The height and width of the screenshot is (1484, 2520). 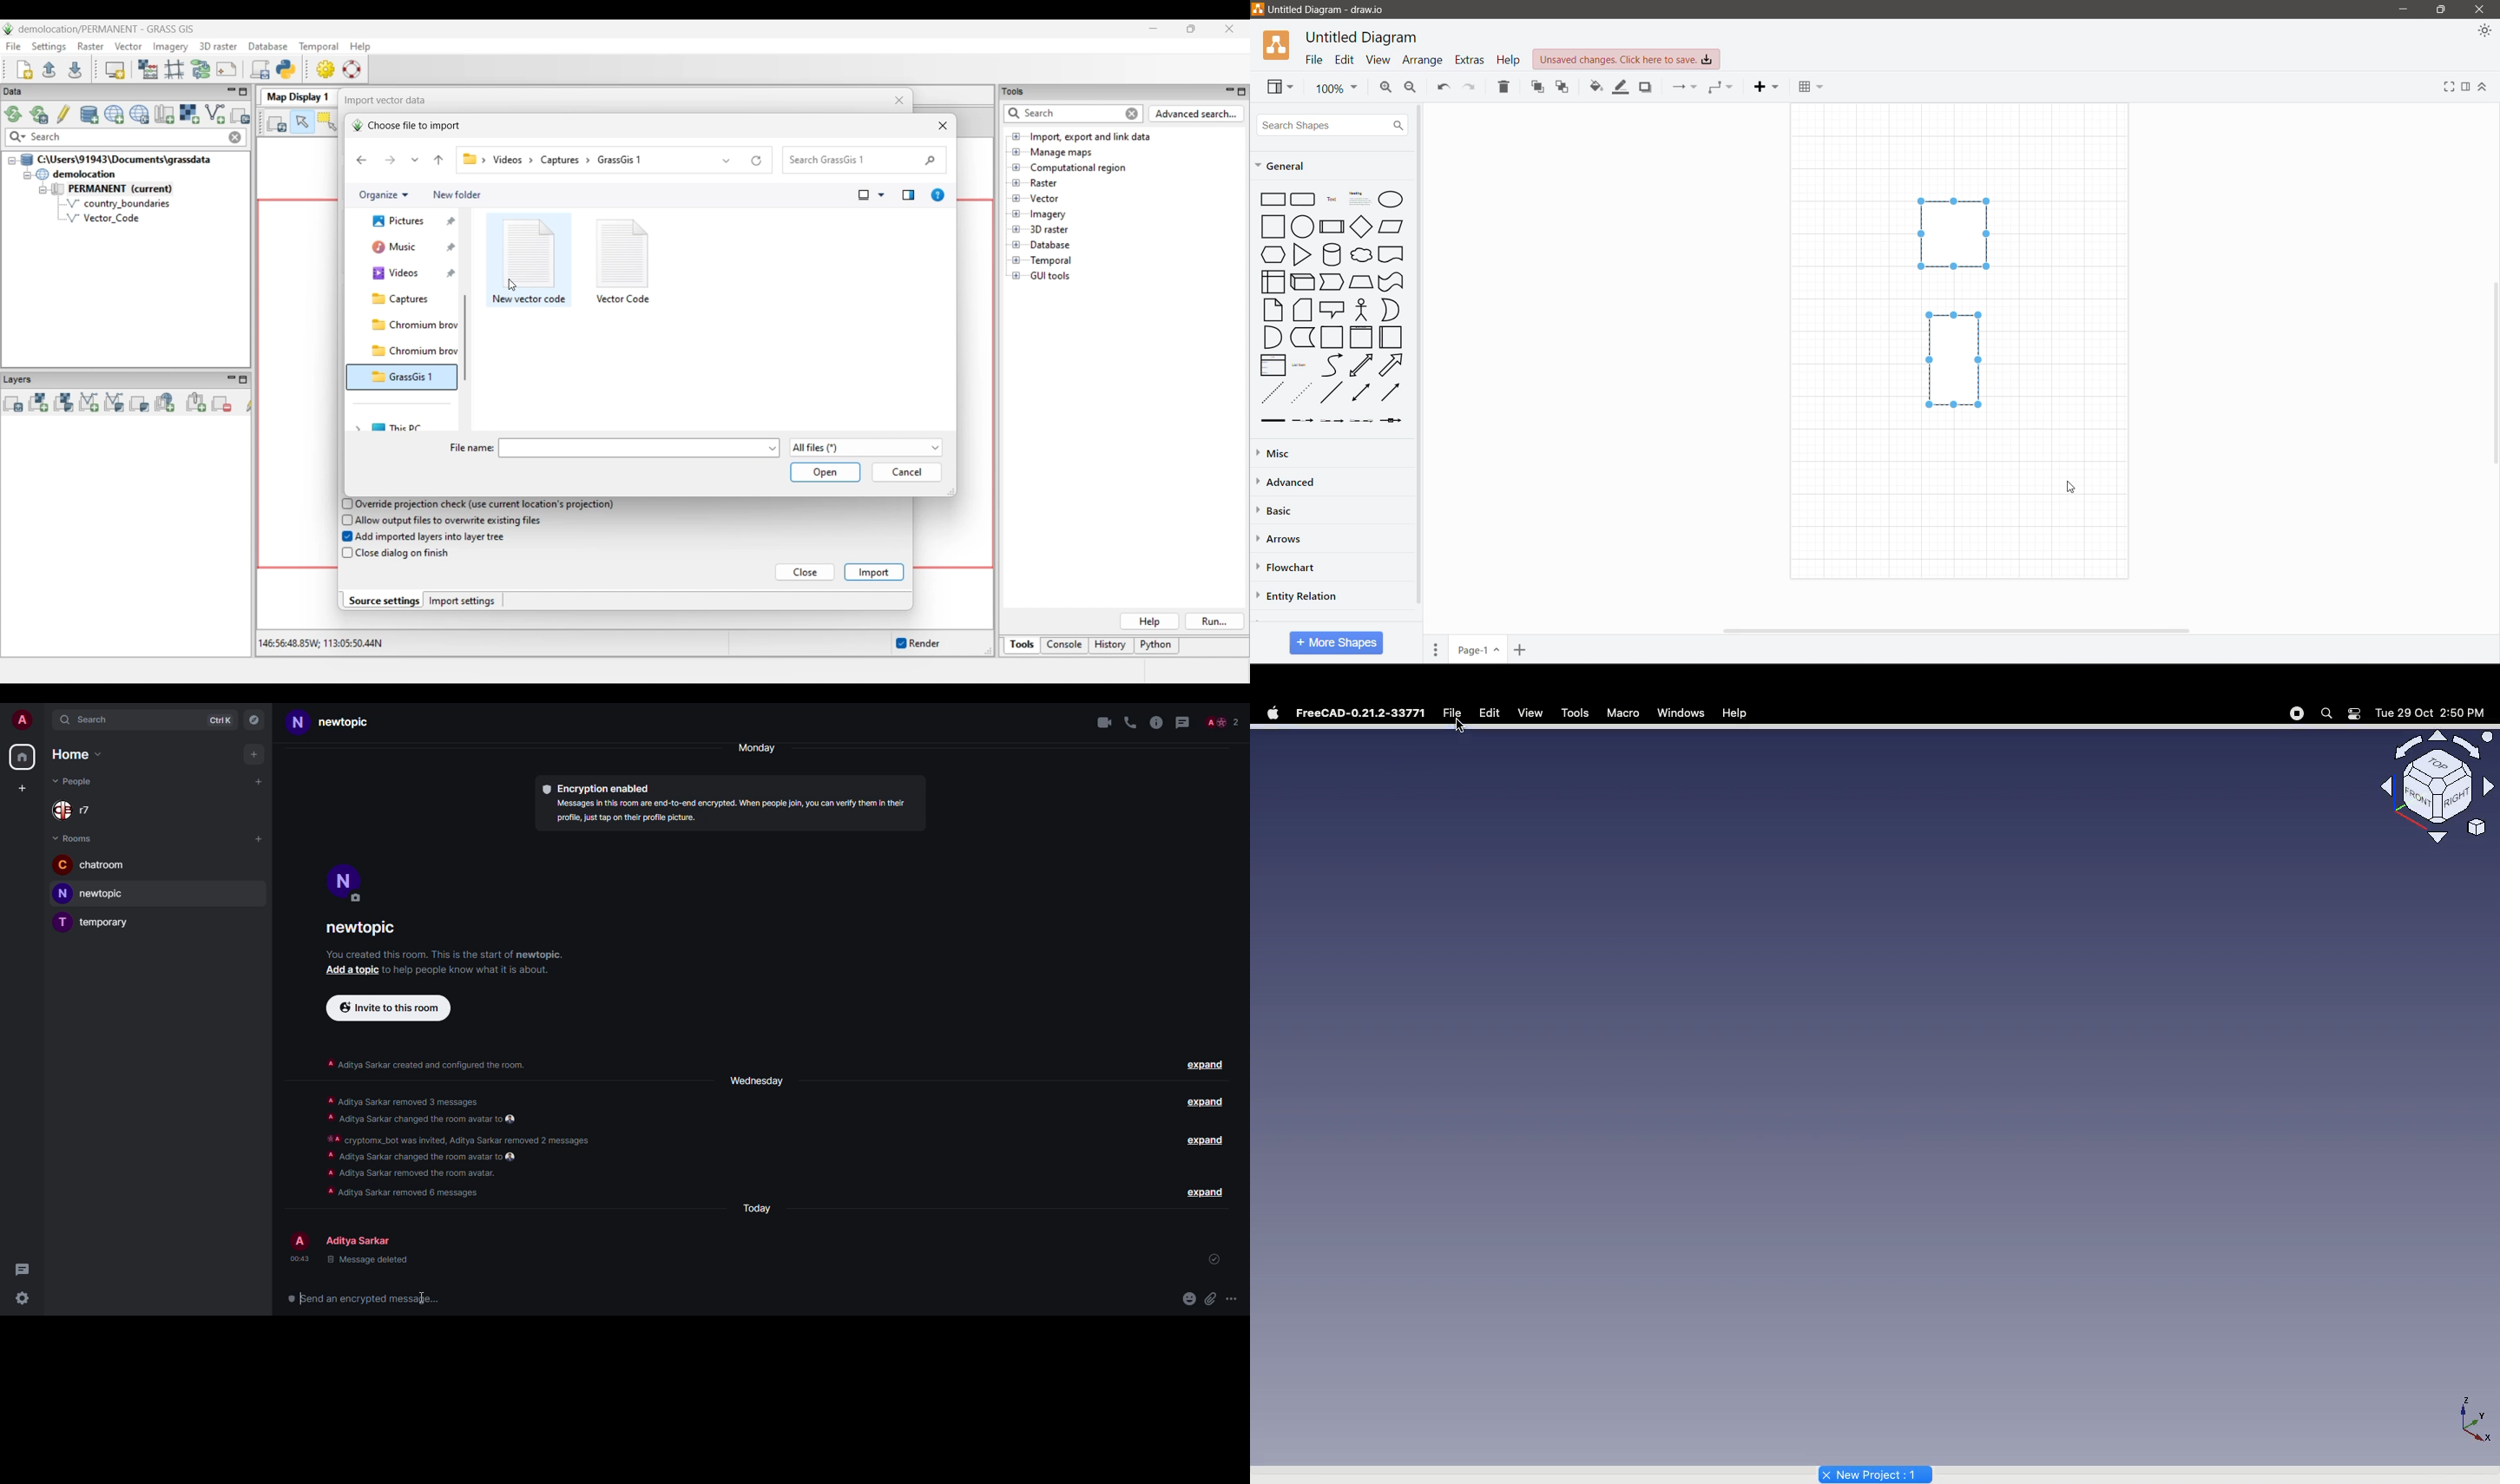 What do you see at coordinates (253, 754) in the screenshot?
I see `add` at bounding box center [253, 754].